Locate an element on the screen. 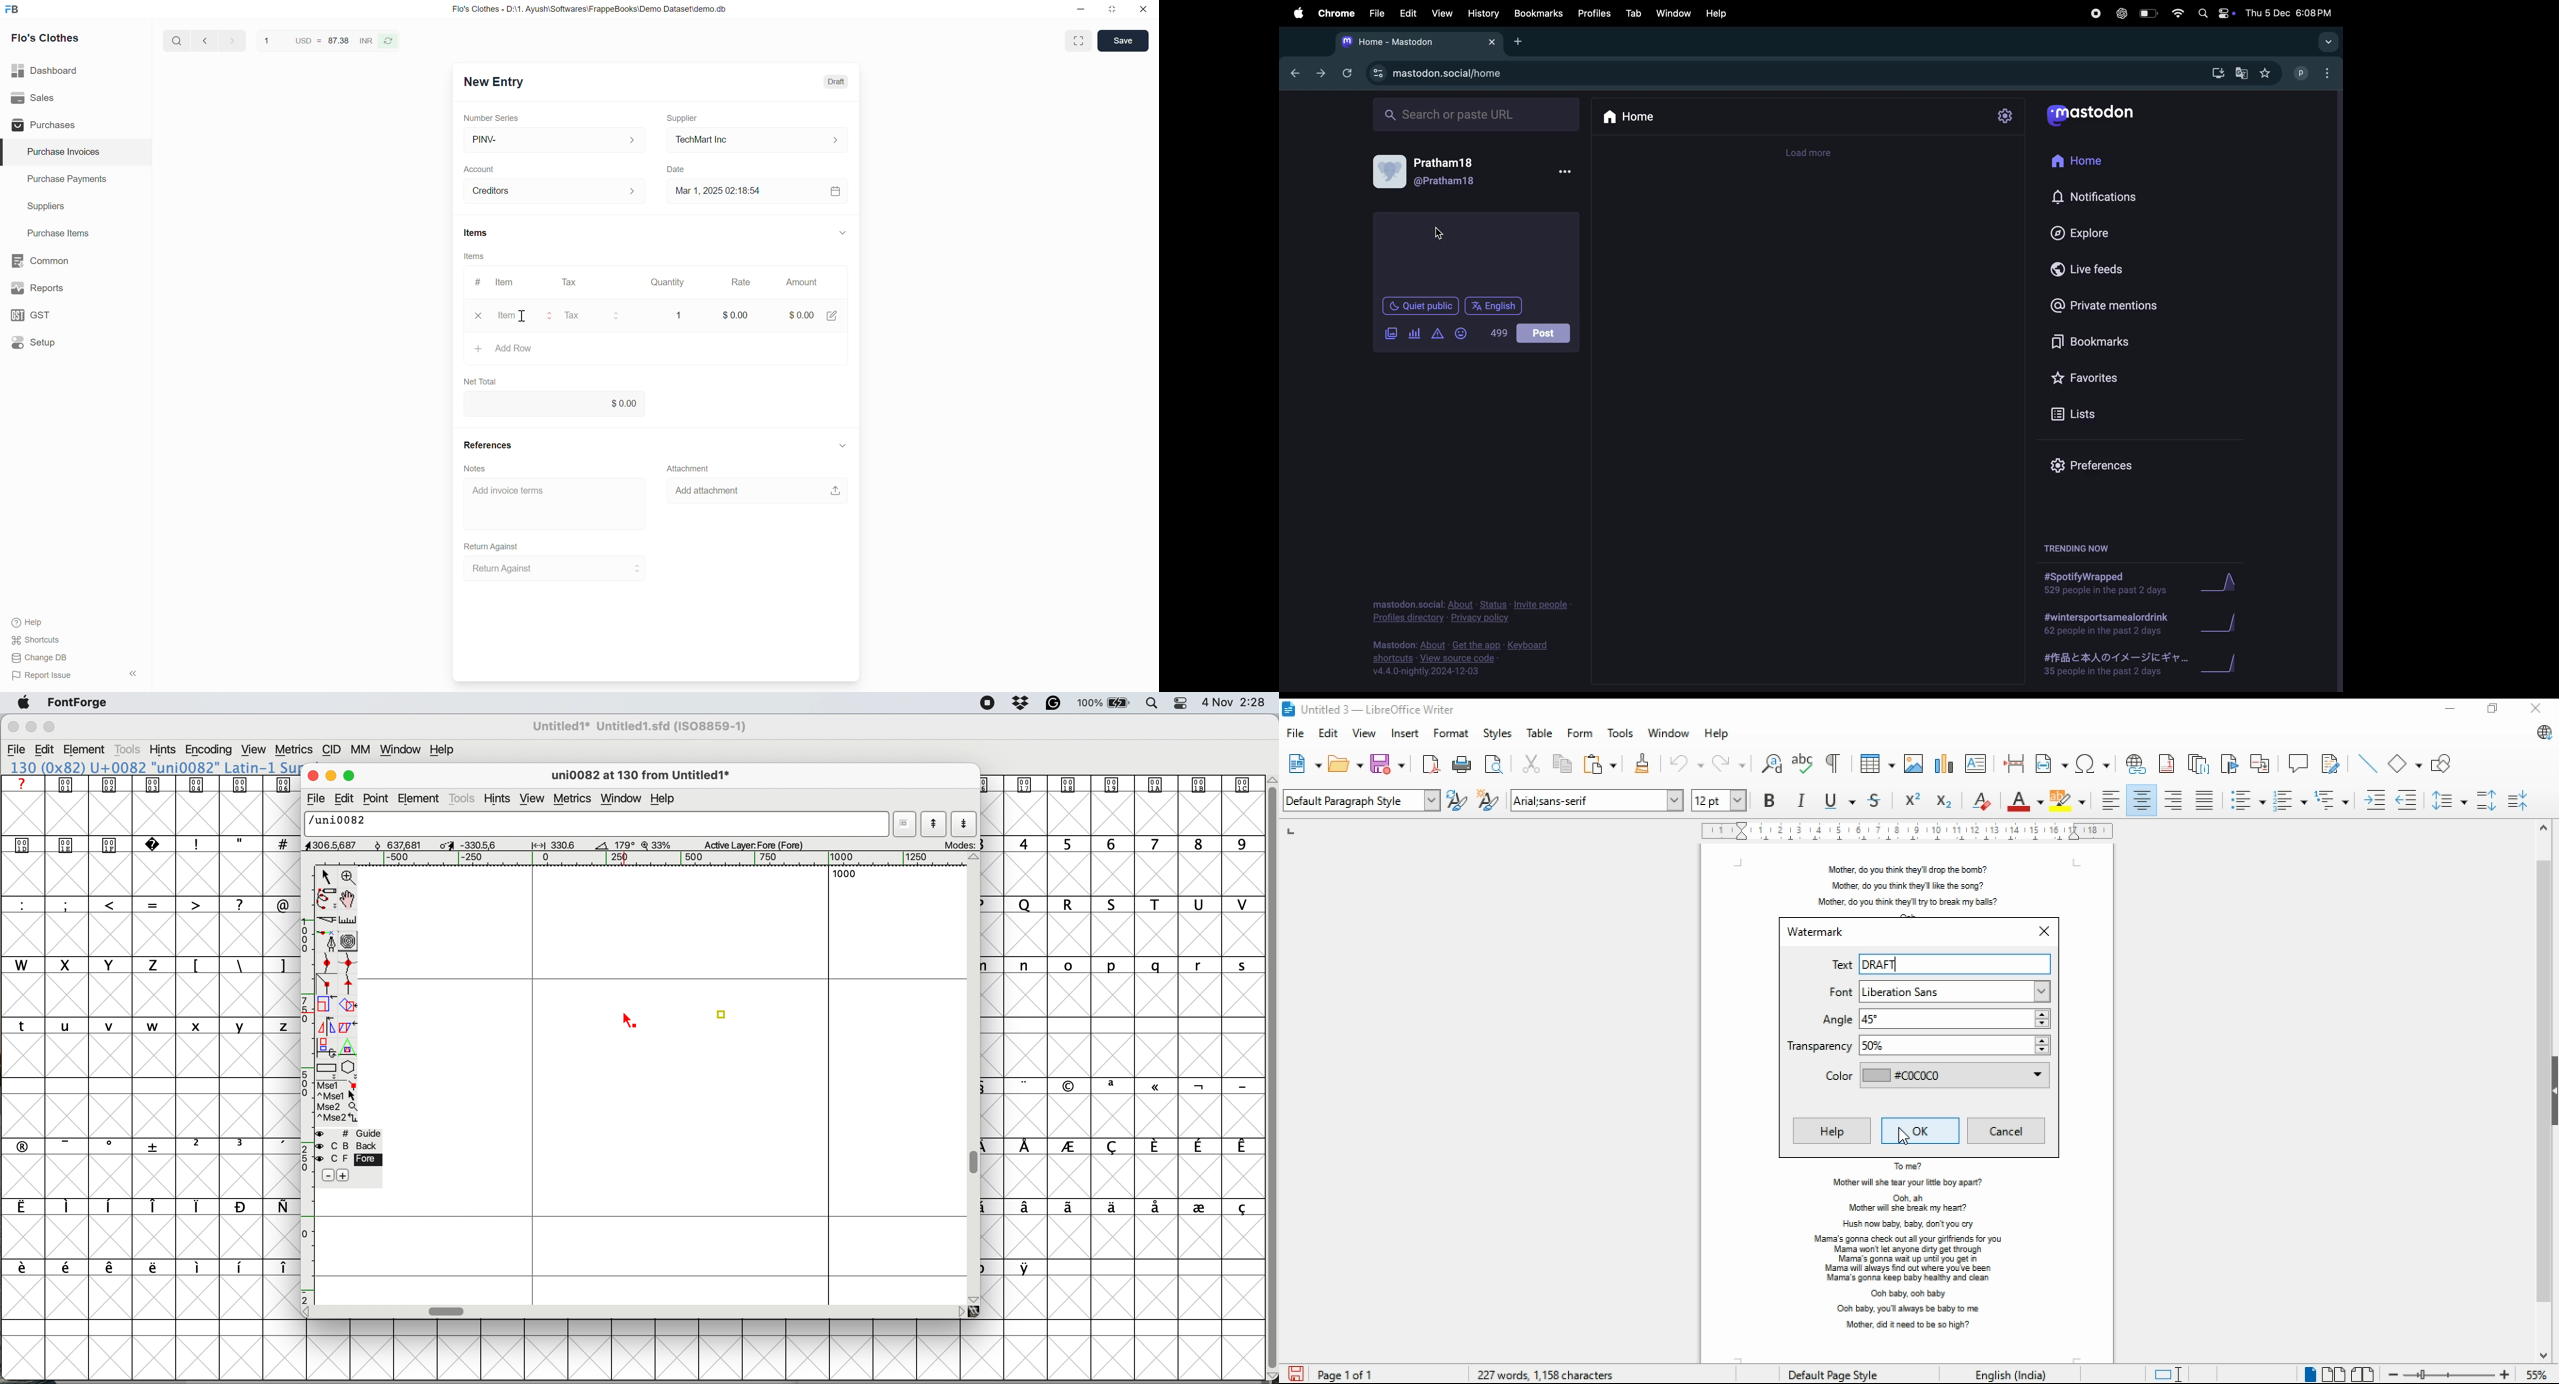  measure distance between two points is located at coordinates (349, 922).